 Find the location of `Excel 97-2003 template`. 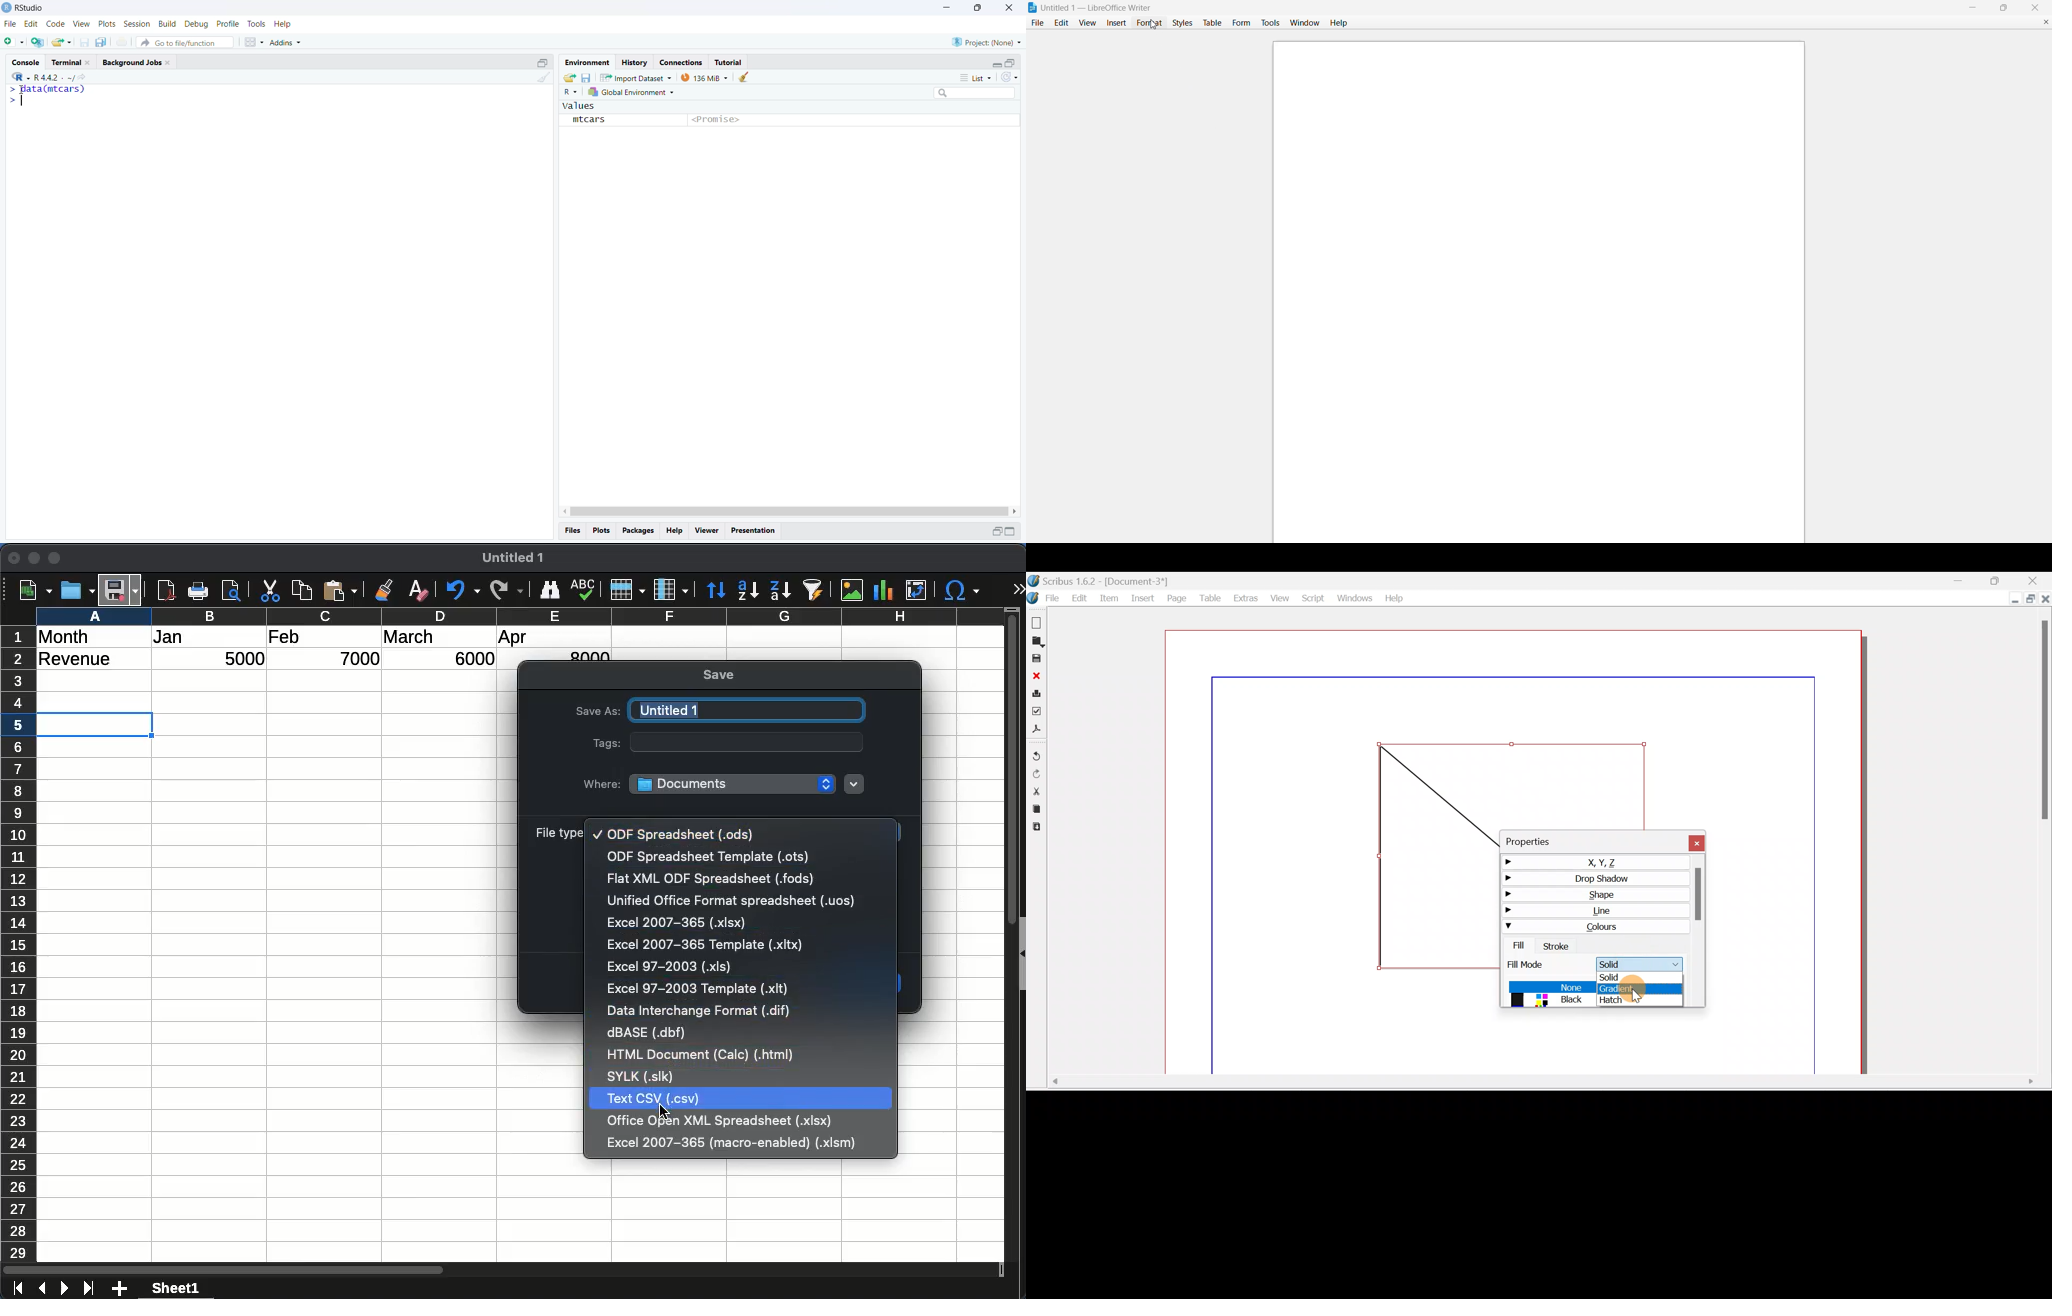

Excel 97-2003 template is located at coordinates (700, 988).